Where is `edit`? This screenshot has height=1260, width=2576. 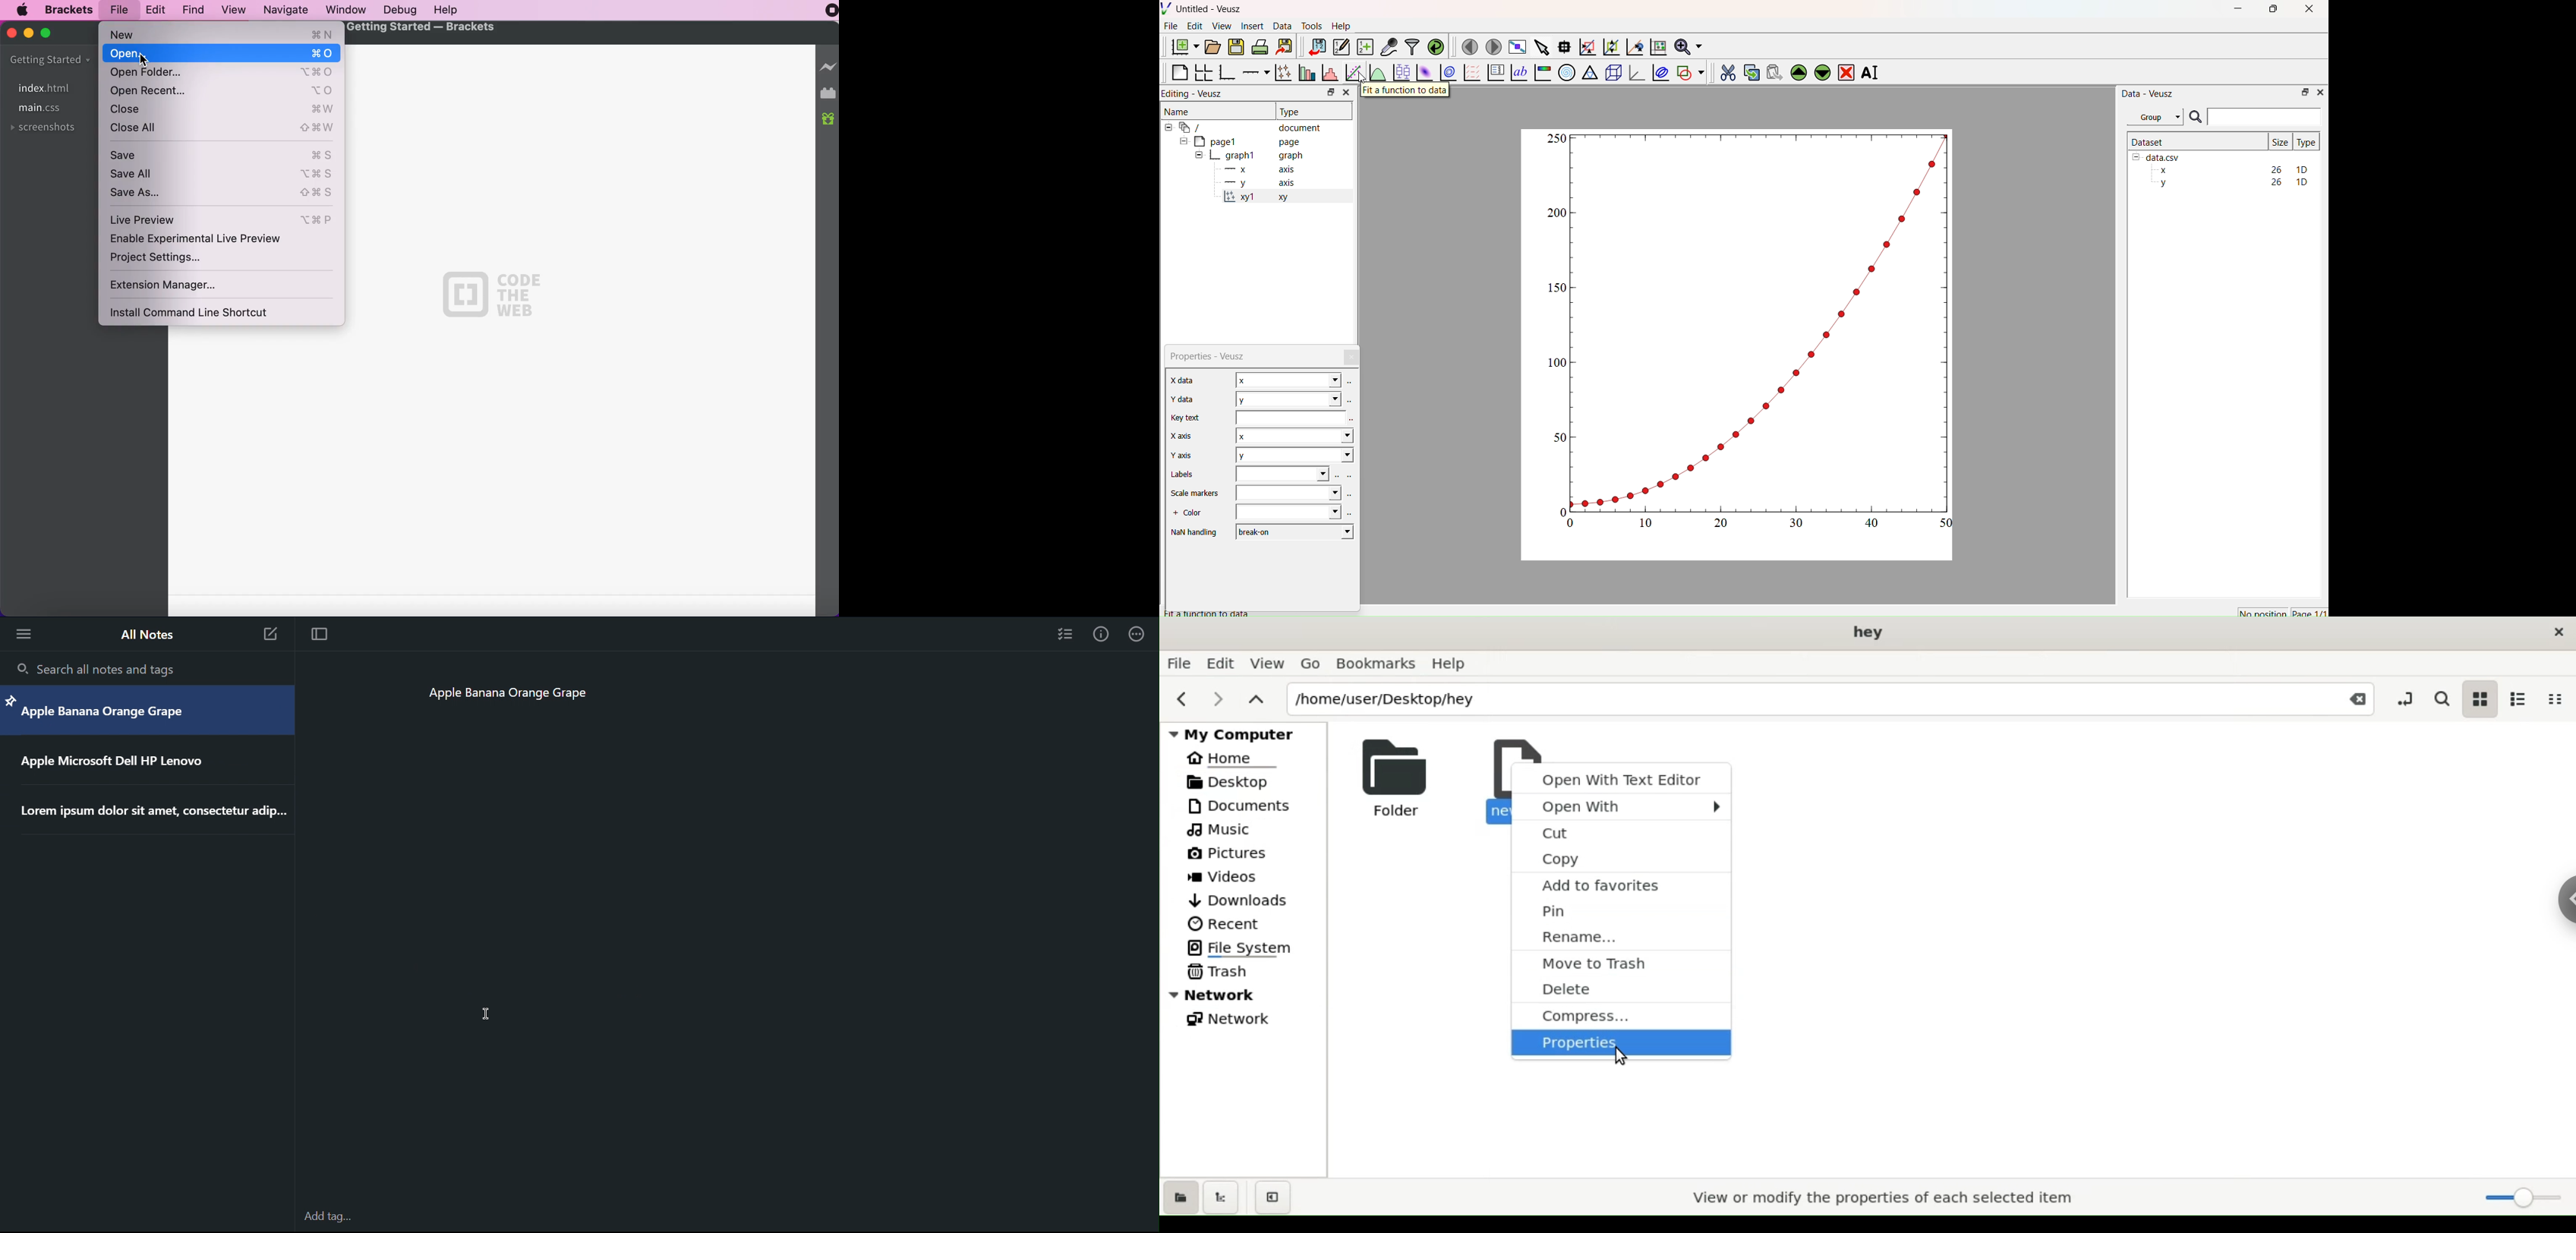 edit is located at coordinates (157, 9).